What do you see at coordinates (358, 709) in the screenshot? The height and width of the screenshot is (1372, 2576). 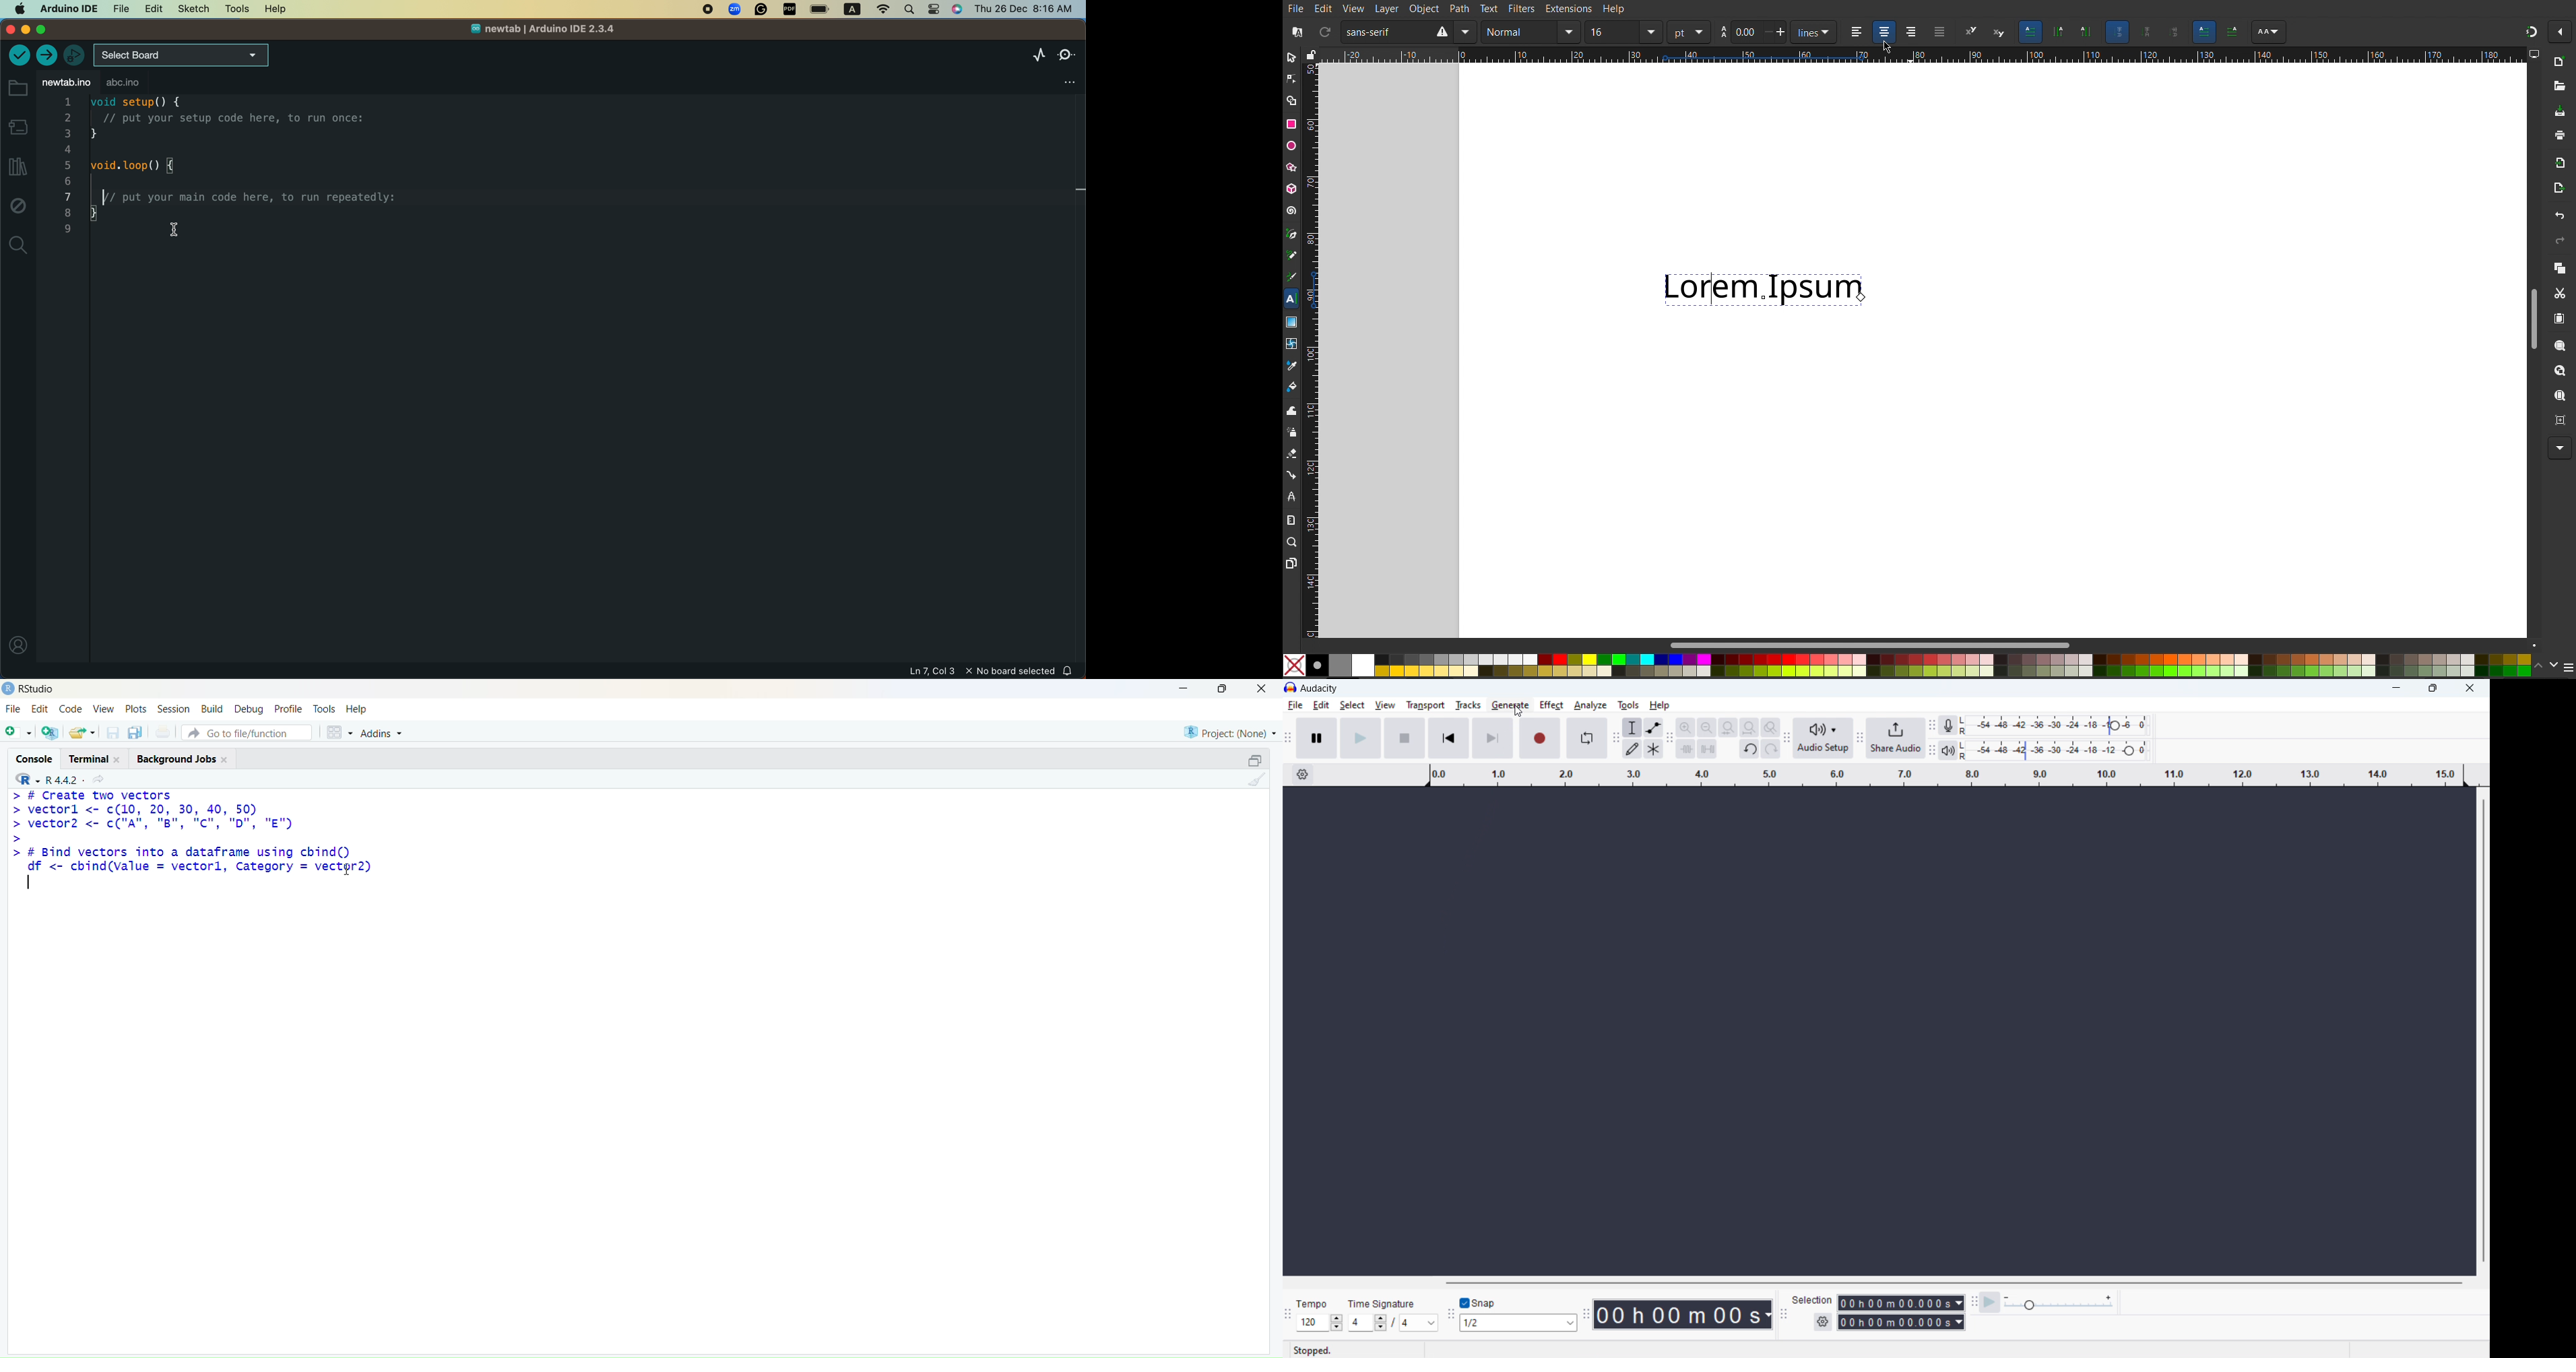 I see `Help` at bounding box center [358, 709].